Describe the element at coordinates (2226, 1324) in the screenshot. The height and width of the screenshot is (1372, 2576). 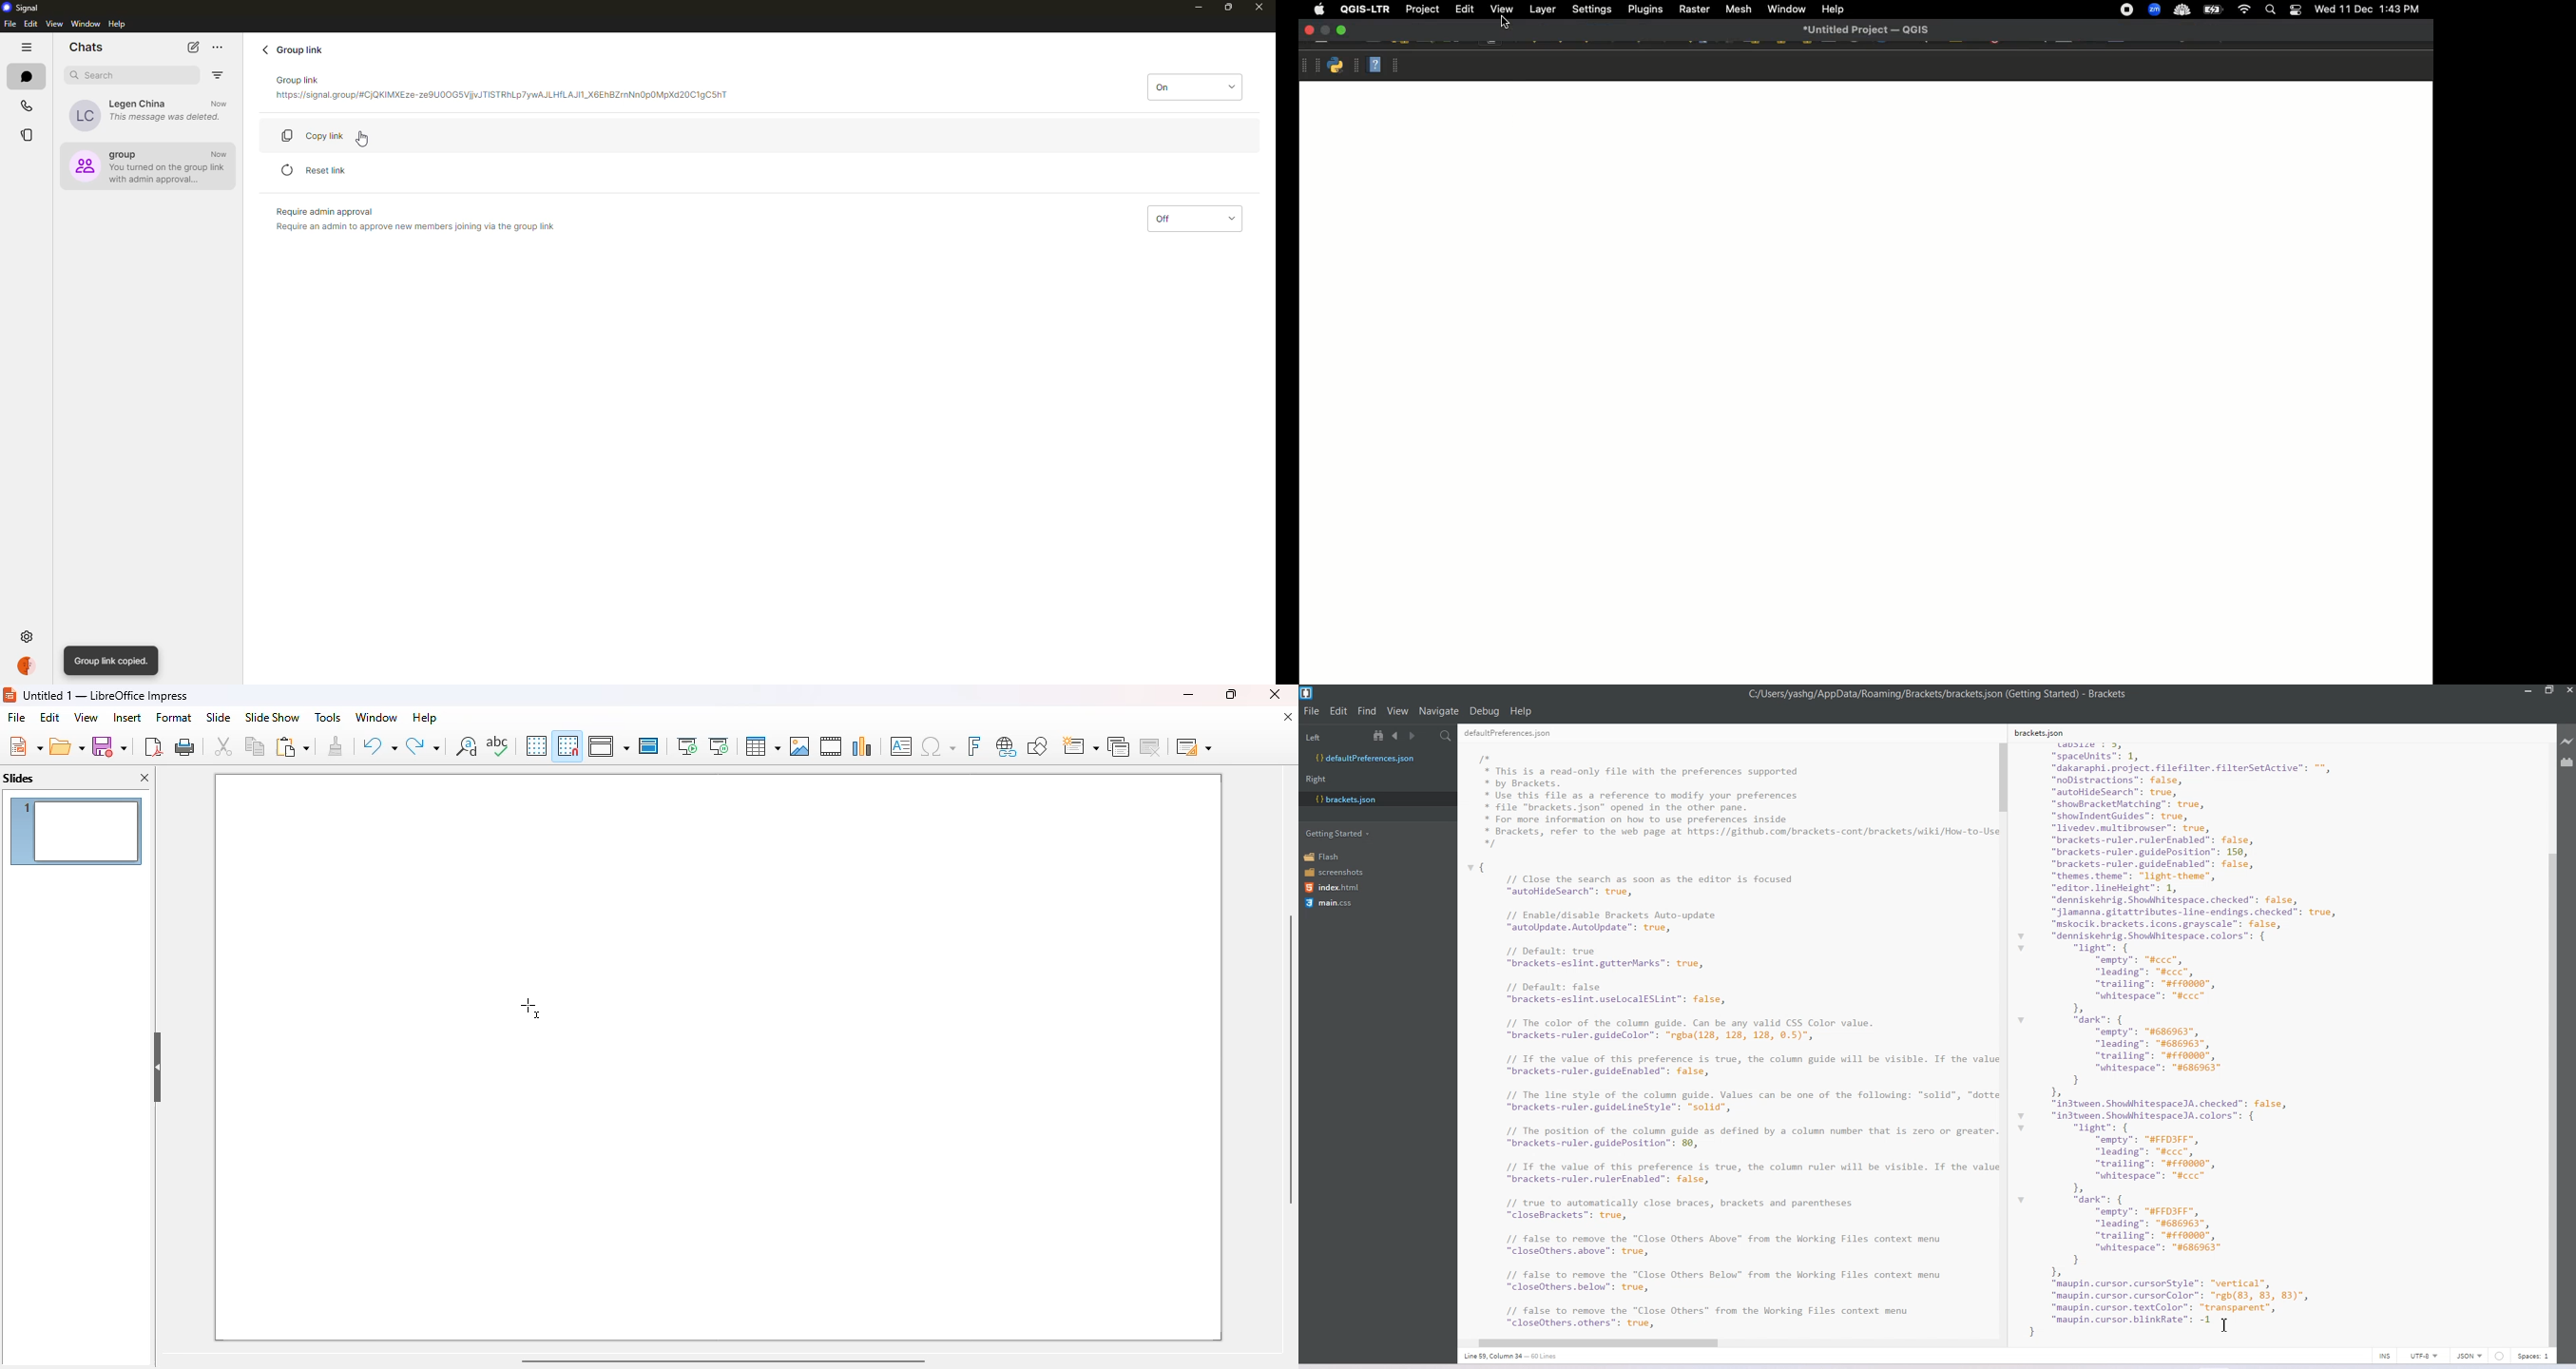
I see `Text Cursor` at that location.